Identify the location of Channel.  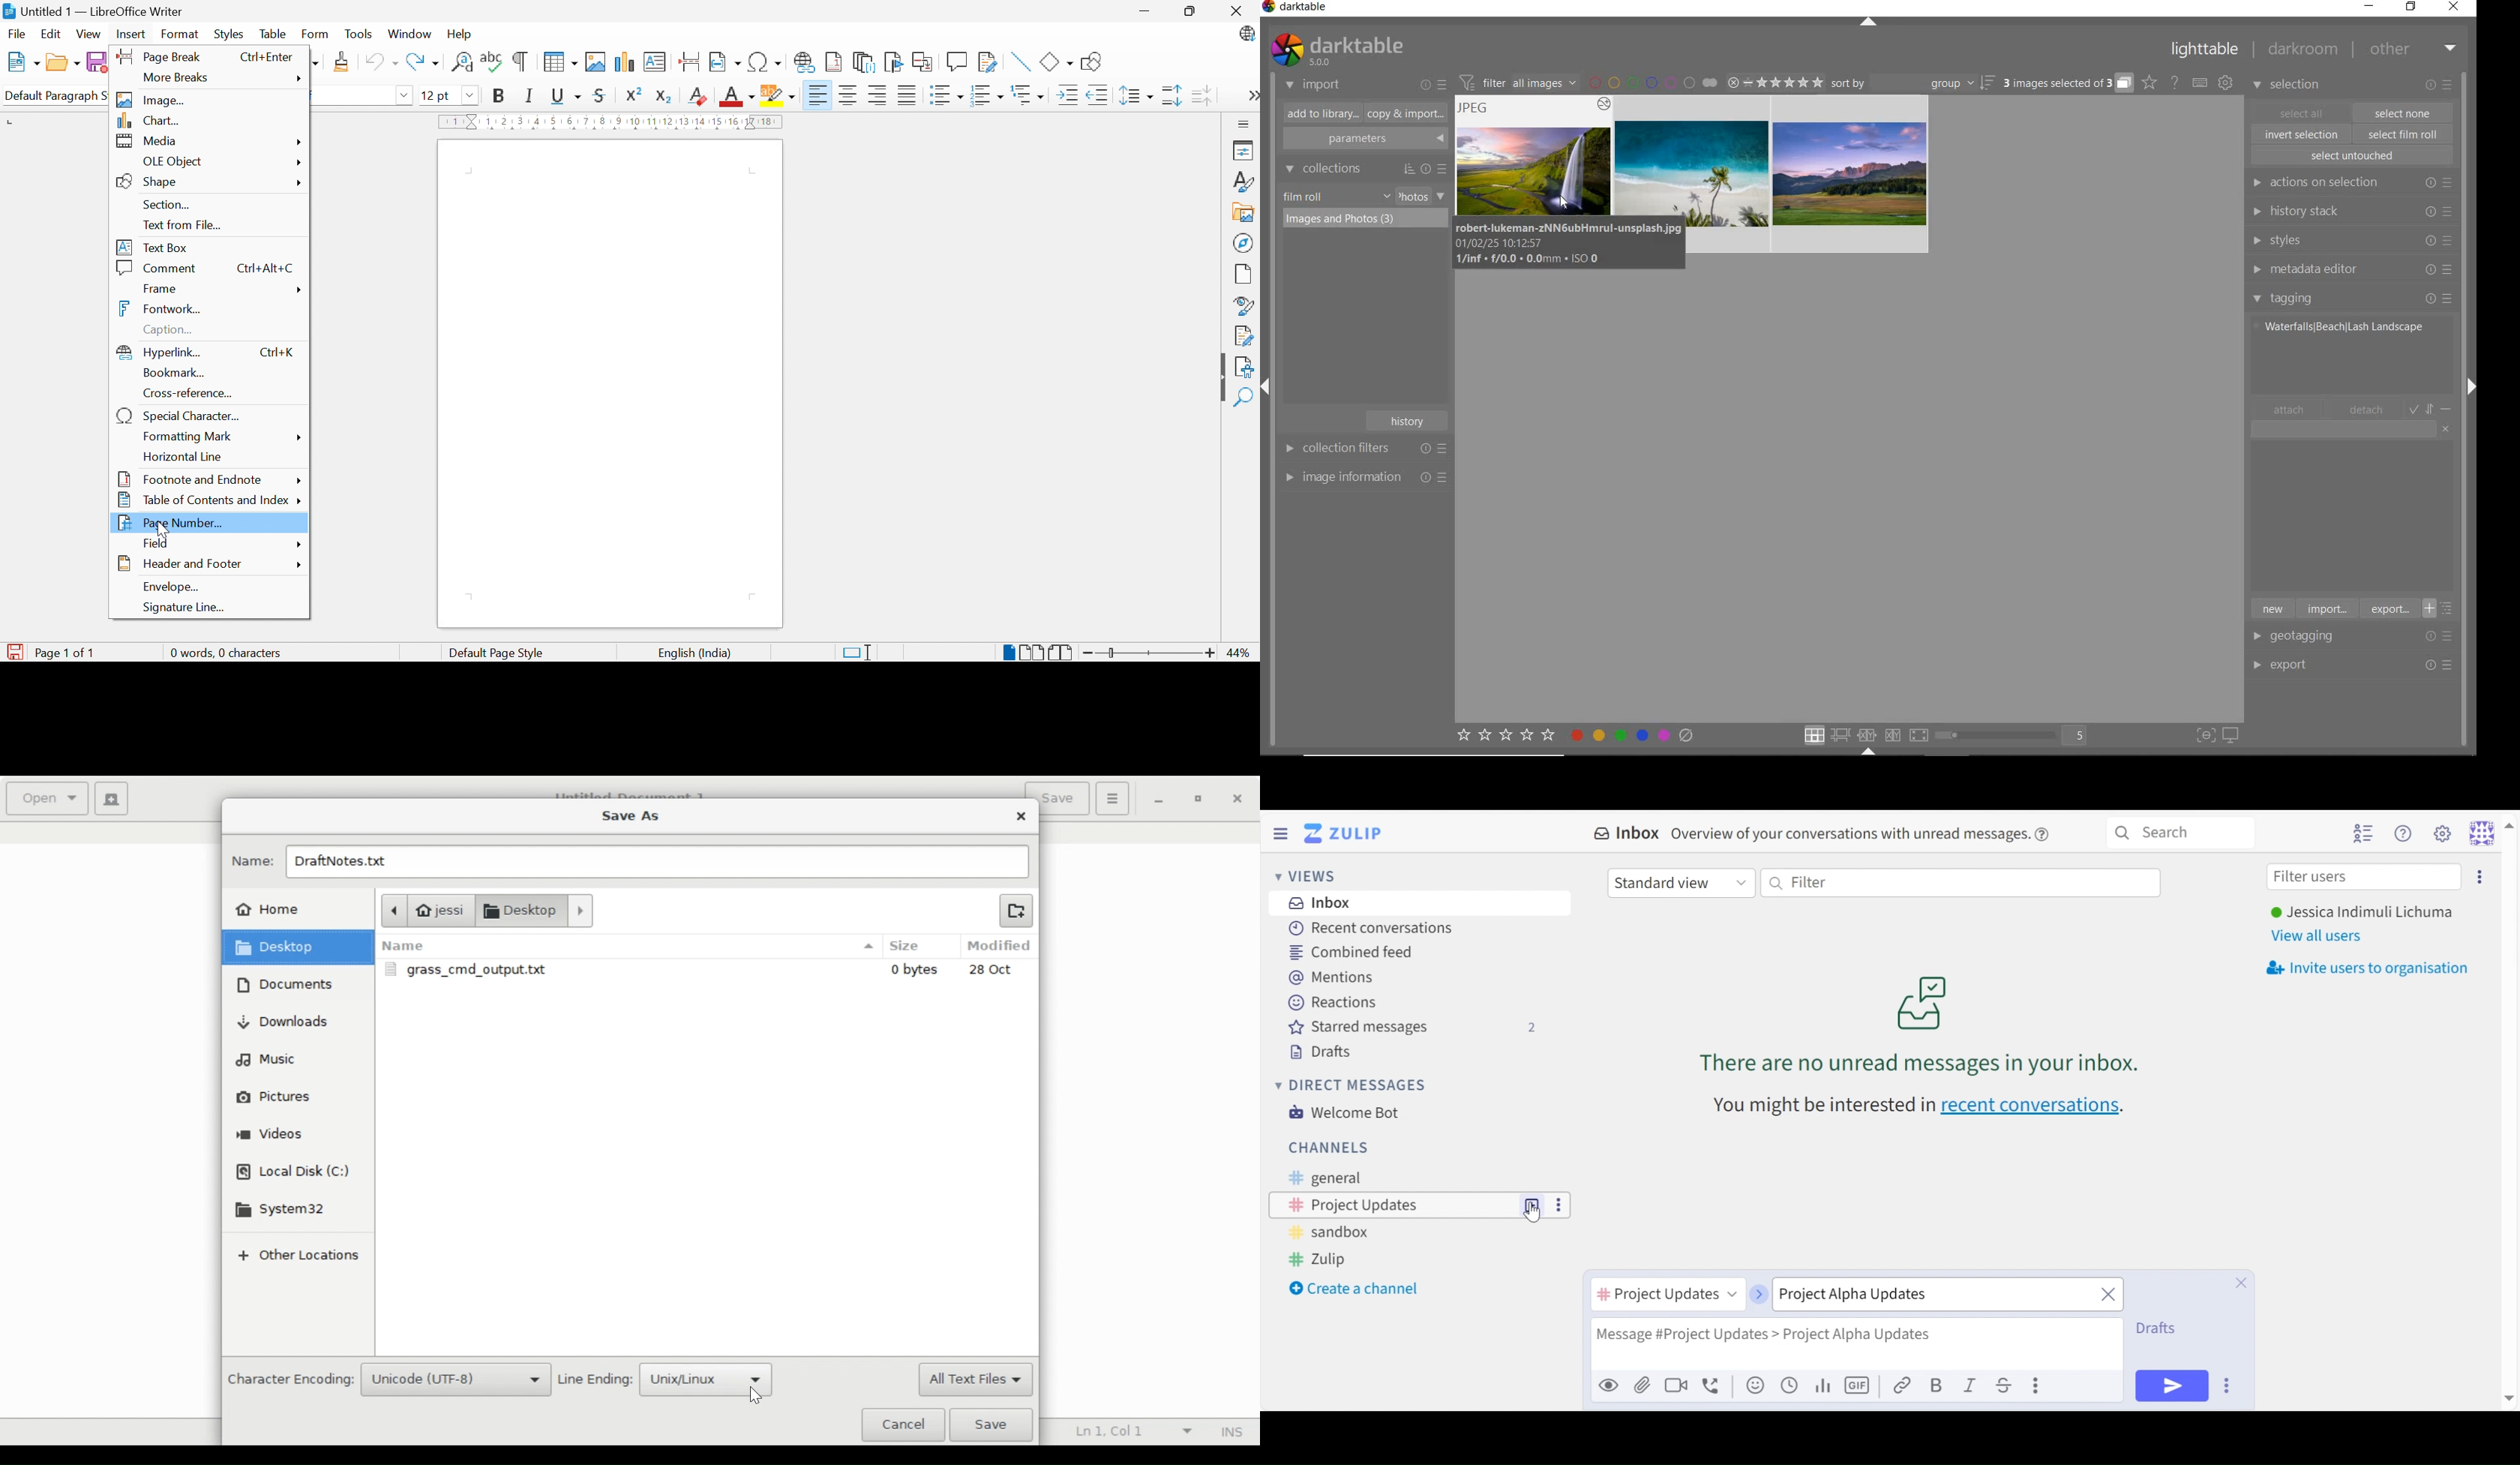
(1395, 1204).